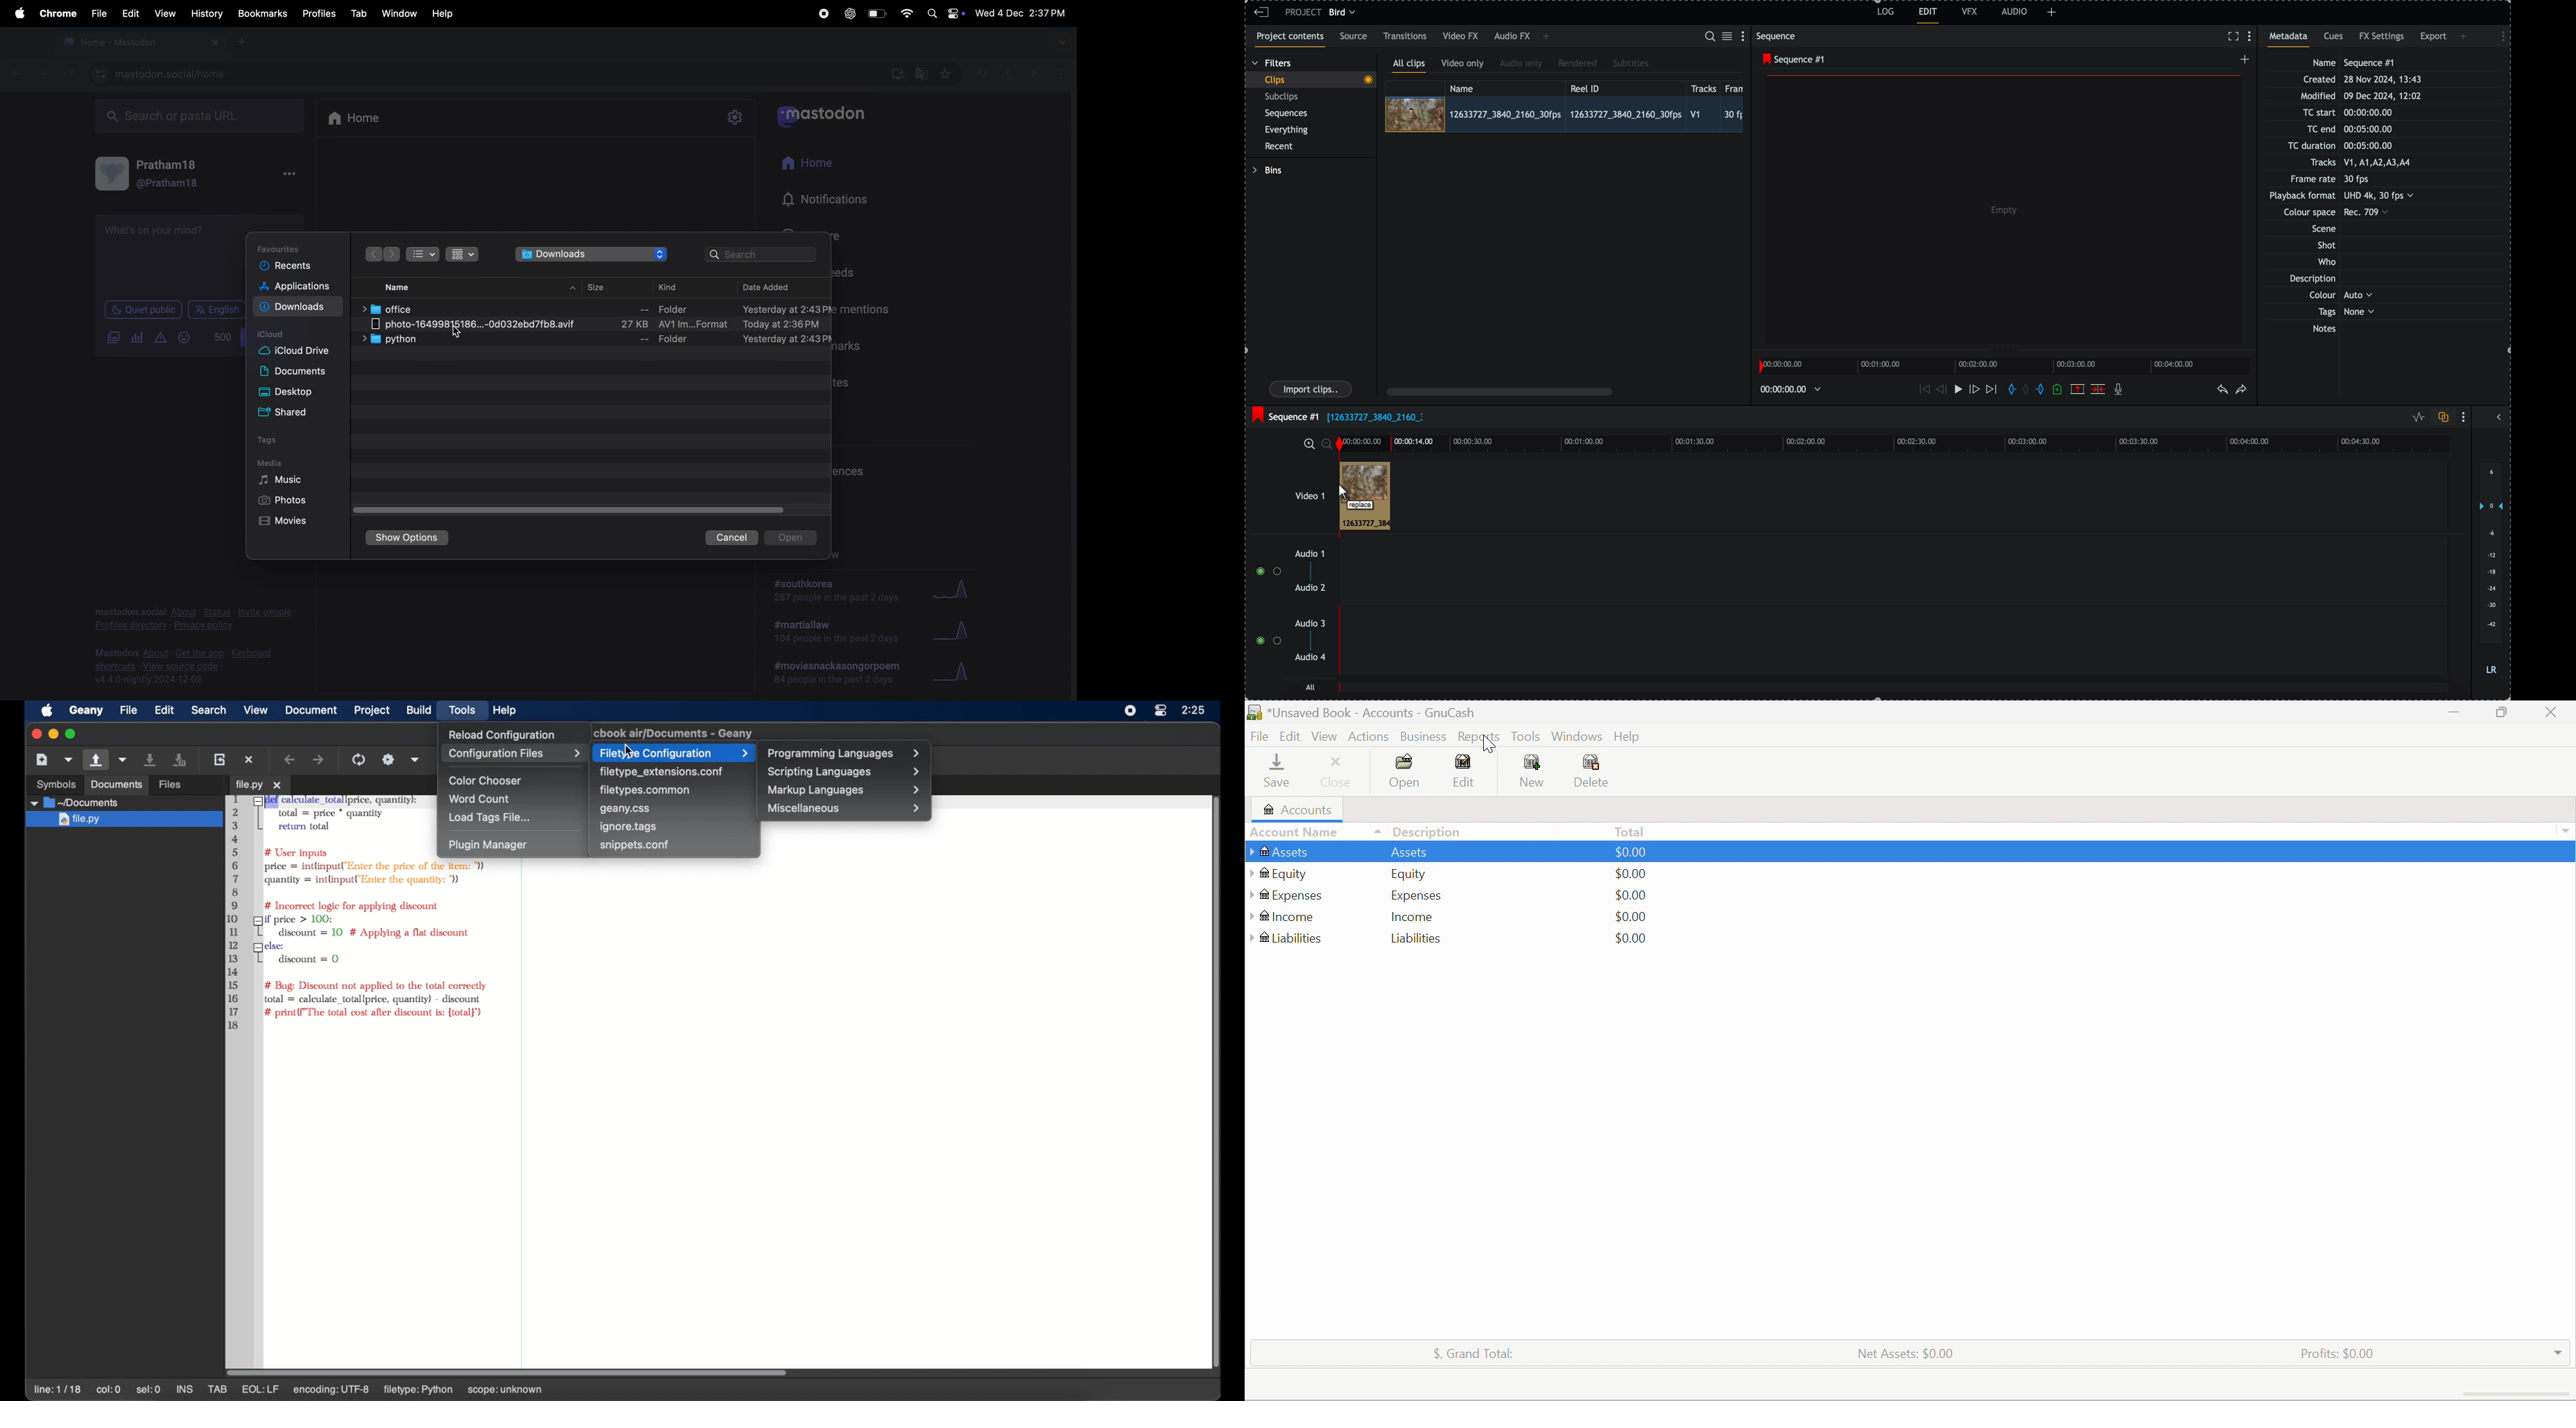 Image resolution: width=2576 pixels, height=1428 pixels. Describe the element at coordinates (1929, 16) in the screenshot. I see `edit` at that location.